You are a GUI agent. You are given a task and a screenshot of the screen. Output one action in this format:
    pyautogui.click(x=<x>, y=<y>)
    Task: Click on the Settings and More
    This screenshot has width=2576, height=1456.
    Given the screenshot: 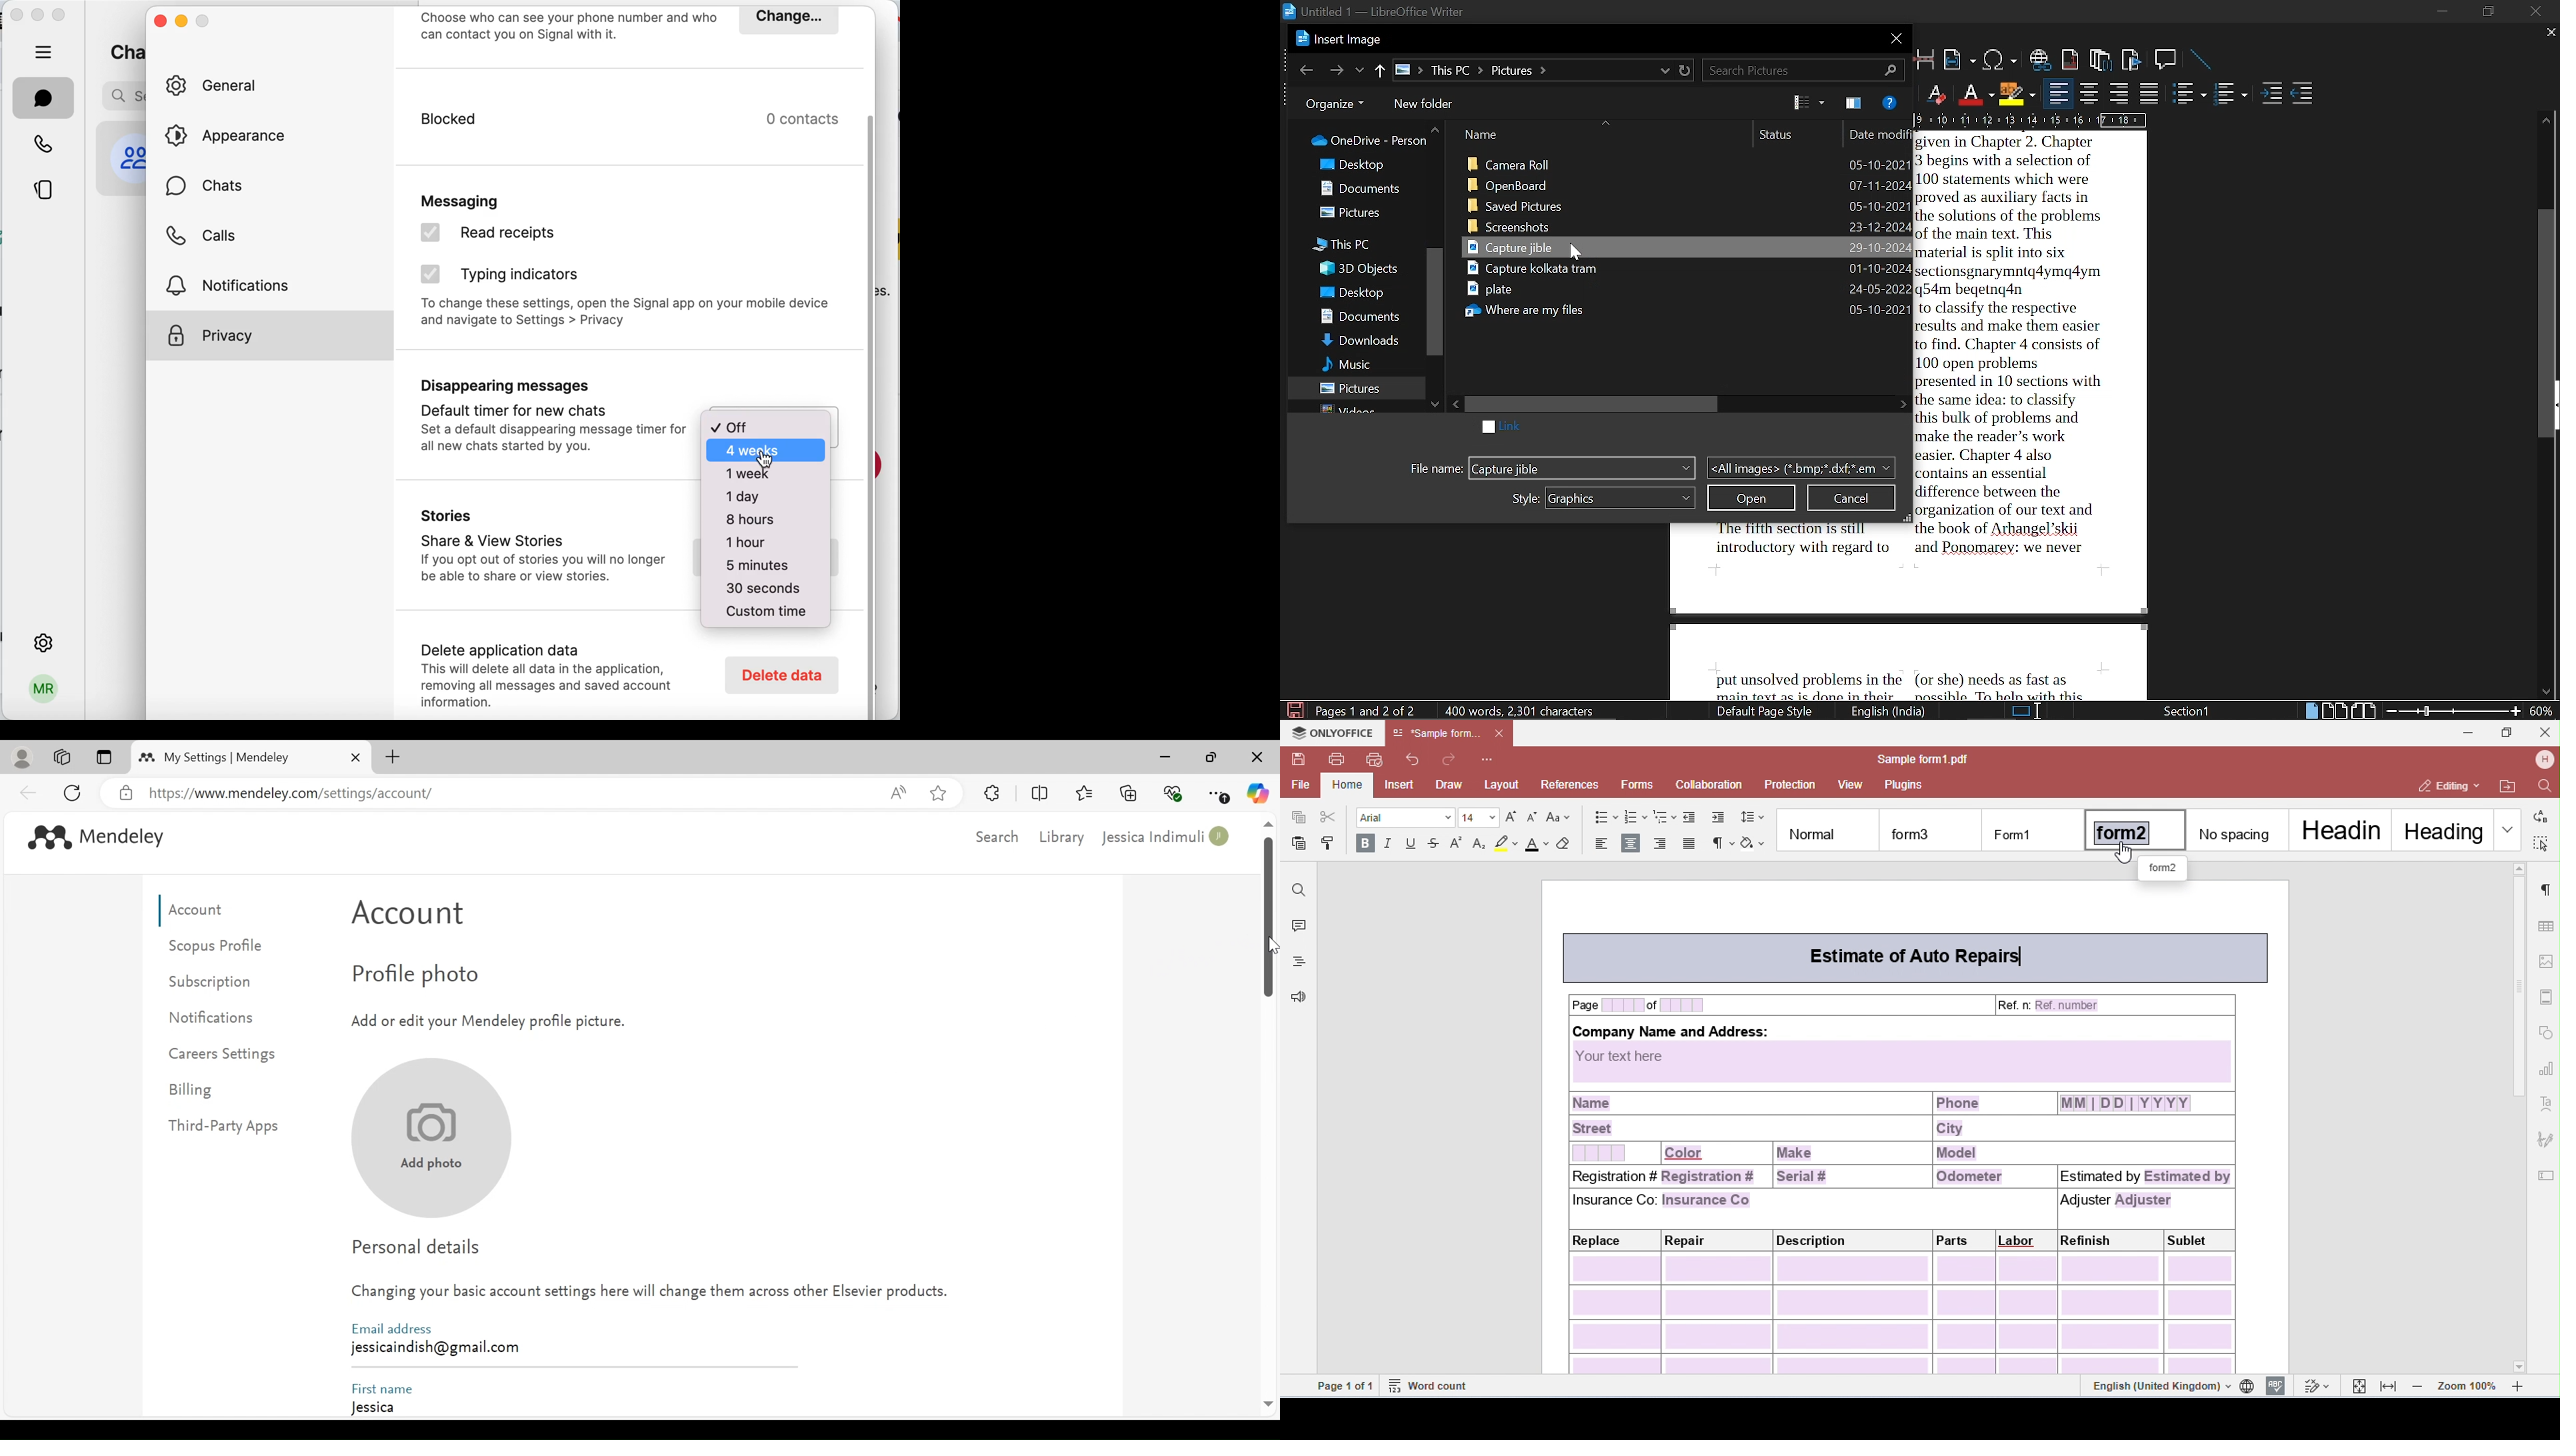 What is the action you would take?
    pyautogui.click(x=1219, y=794)
    